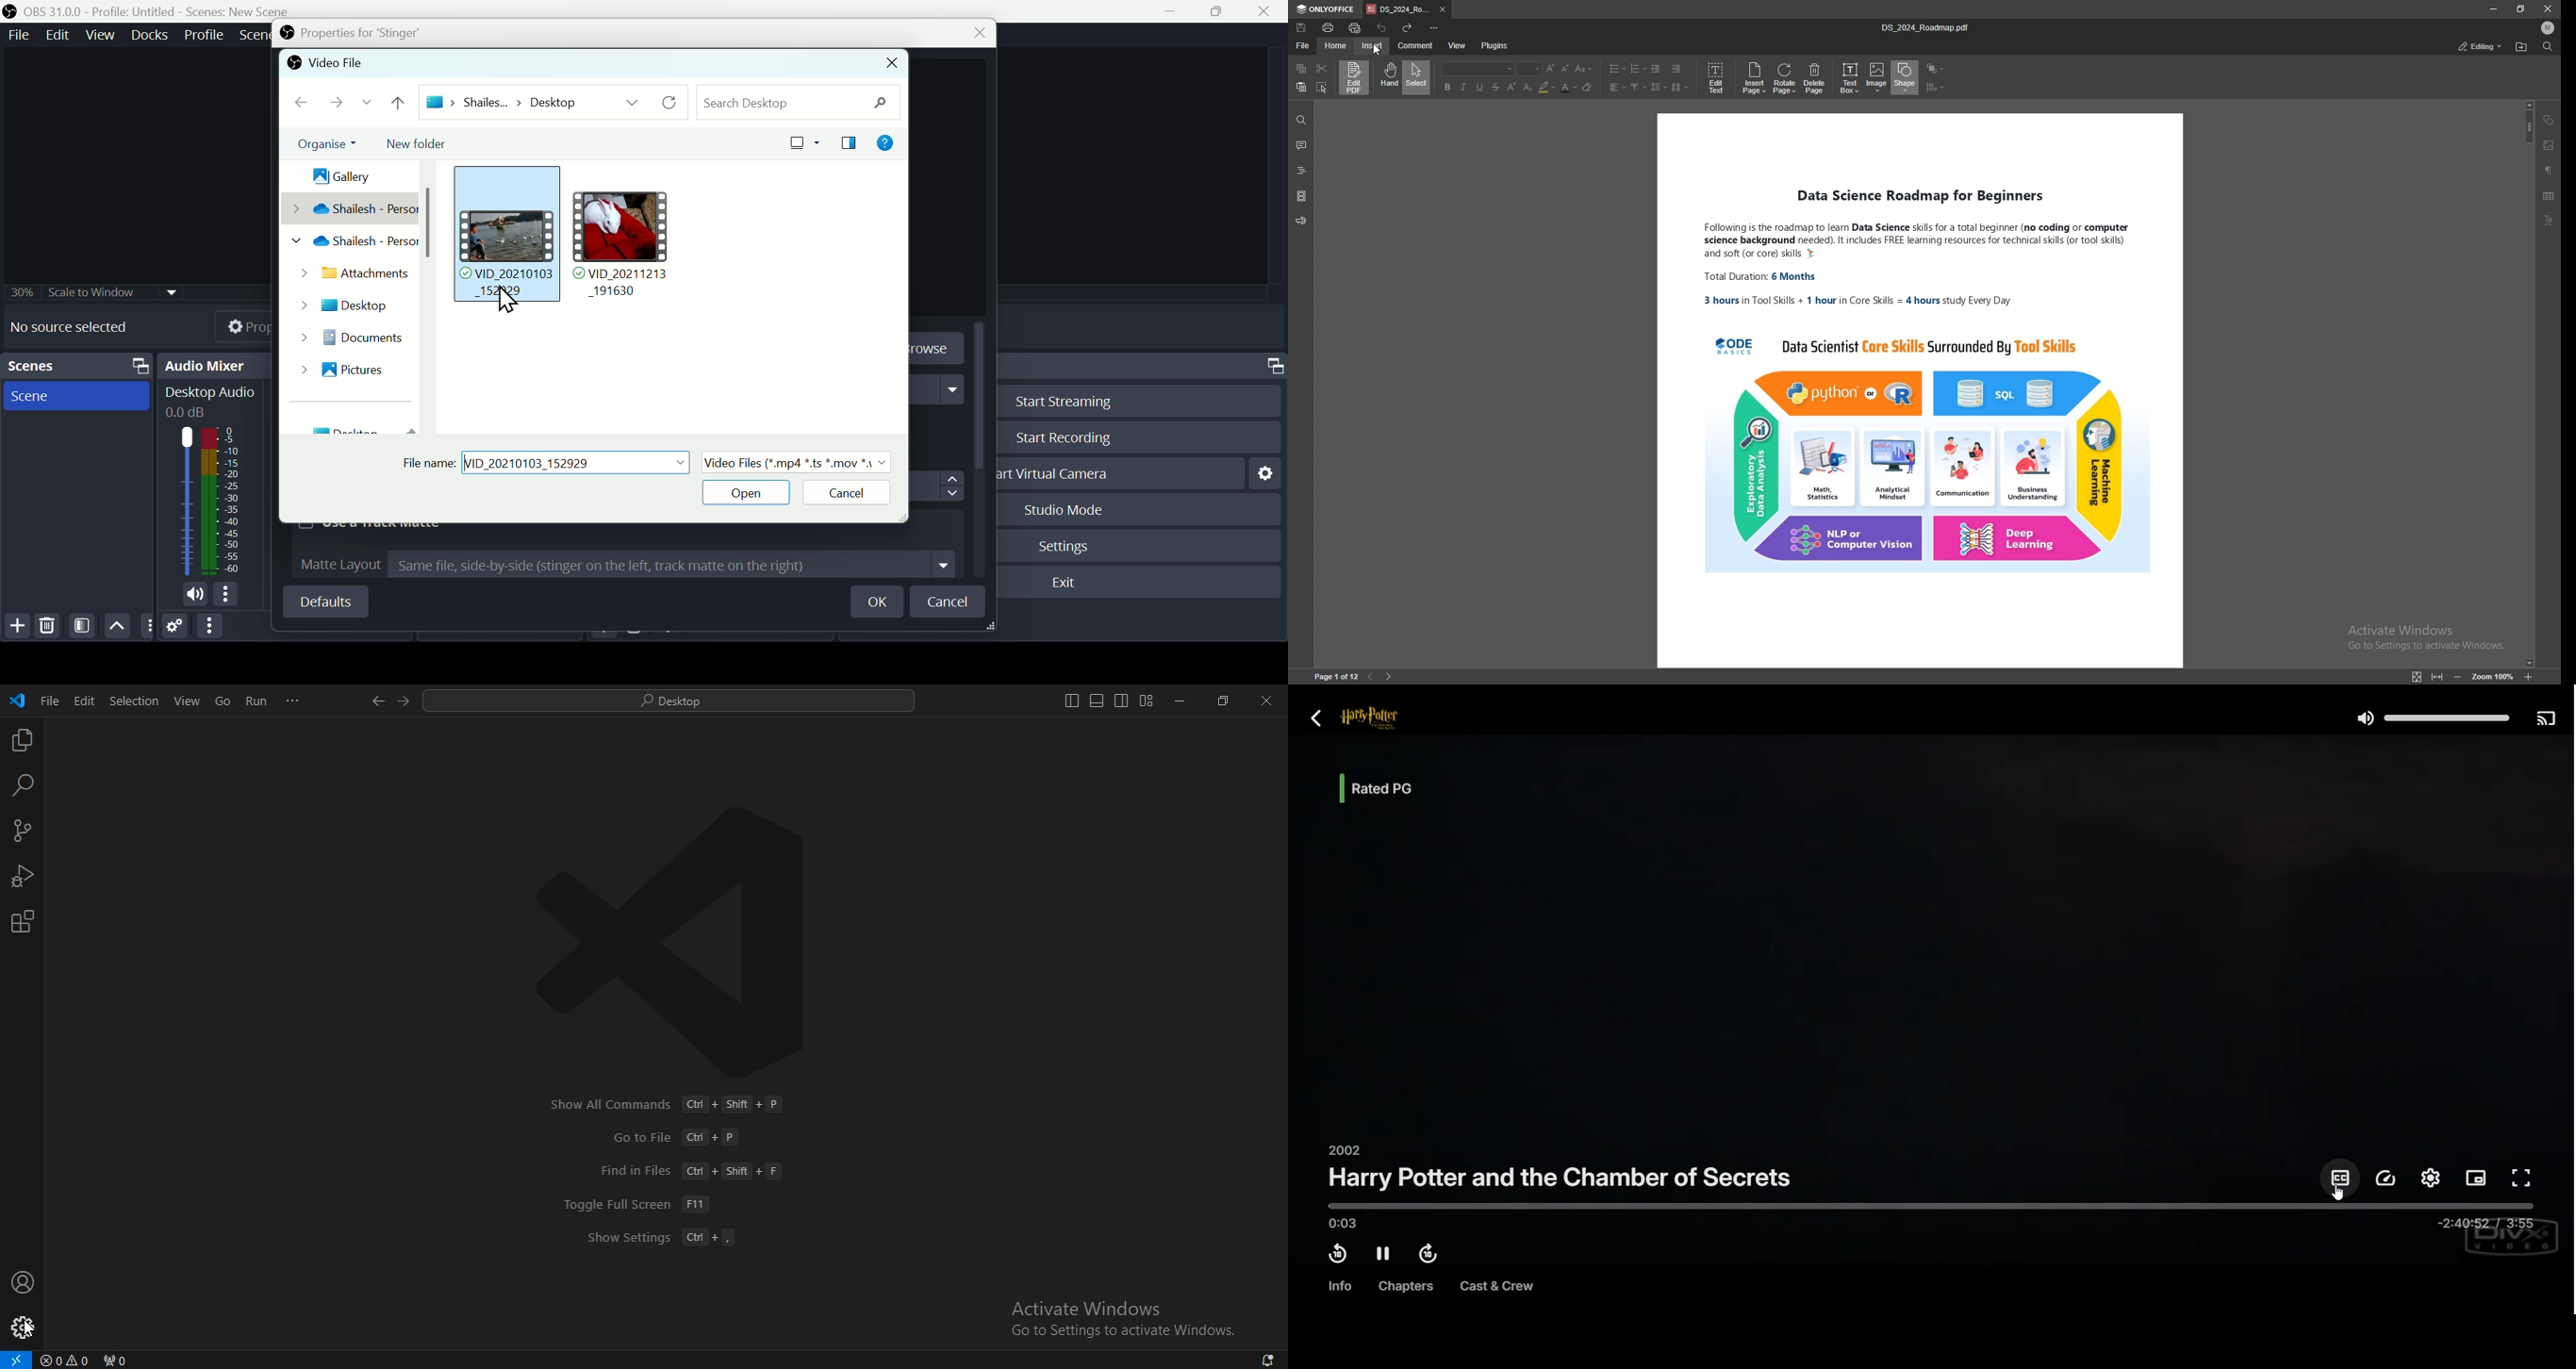 Image resolution: width=2576 pixels, height=1372 pixels. What do you see at coordinates (1342, 1150) in the screenshot?
I see `2002` at bounding box center [1342, 1150].